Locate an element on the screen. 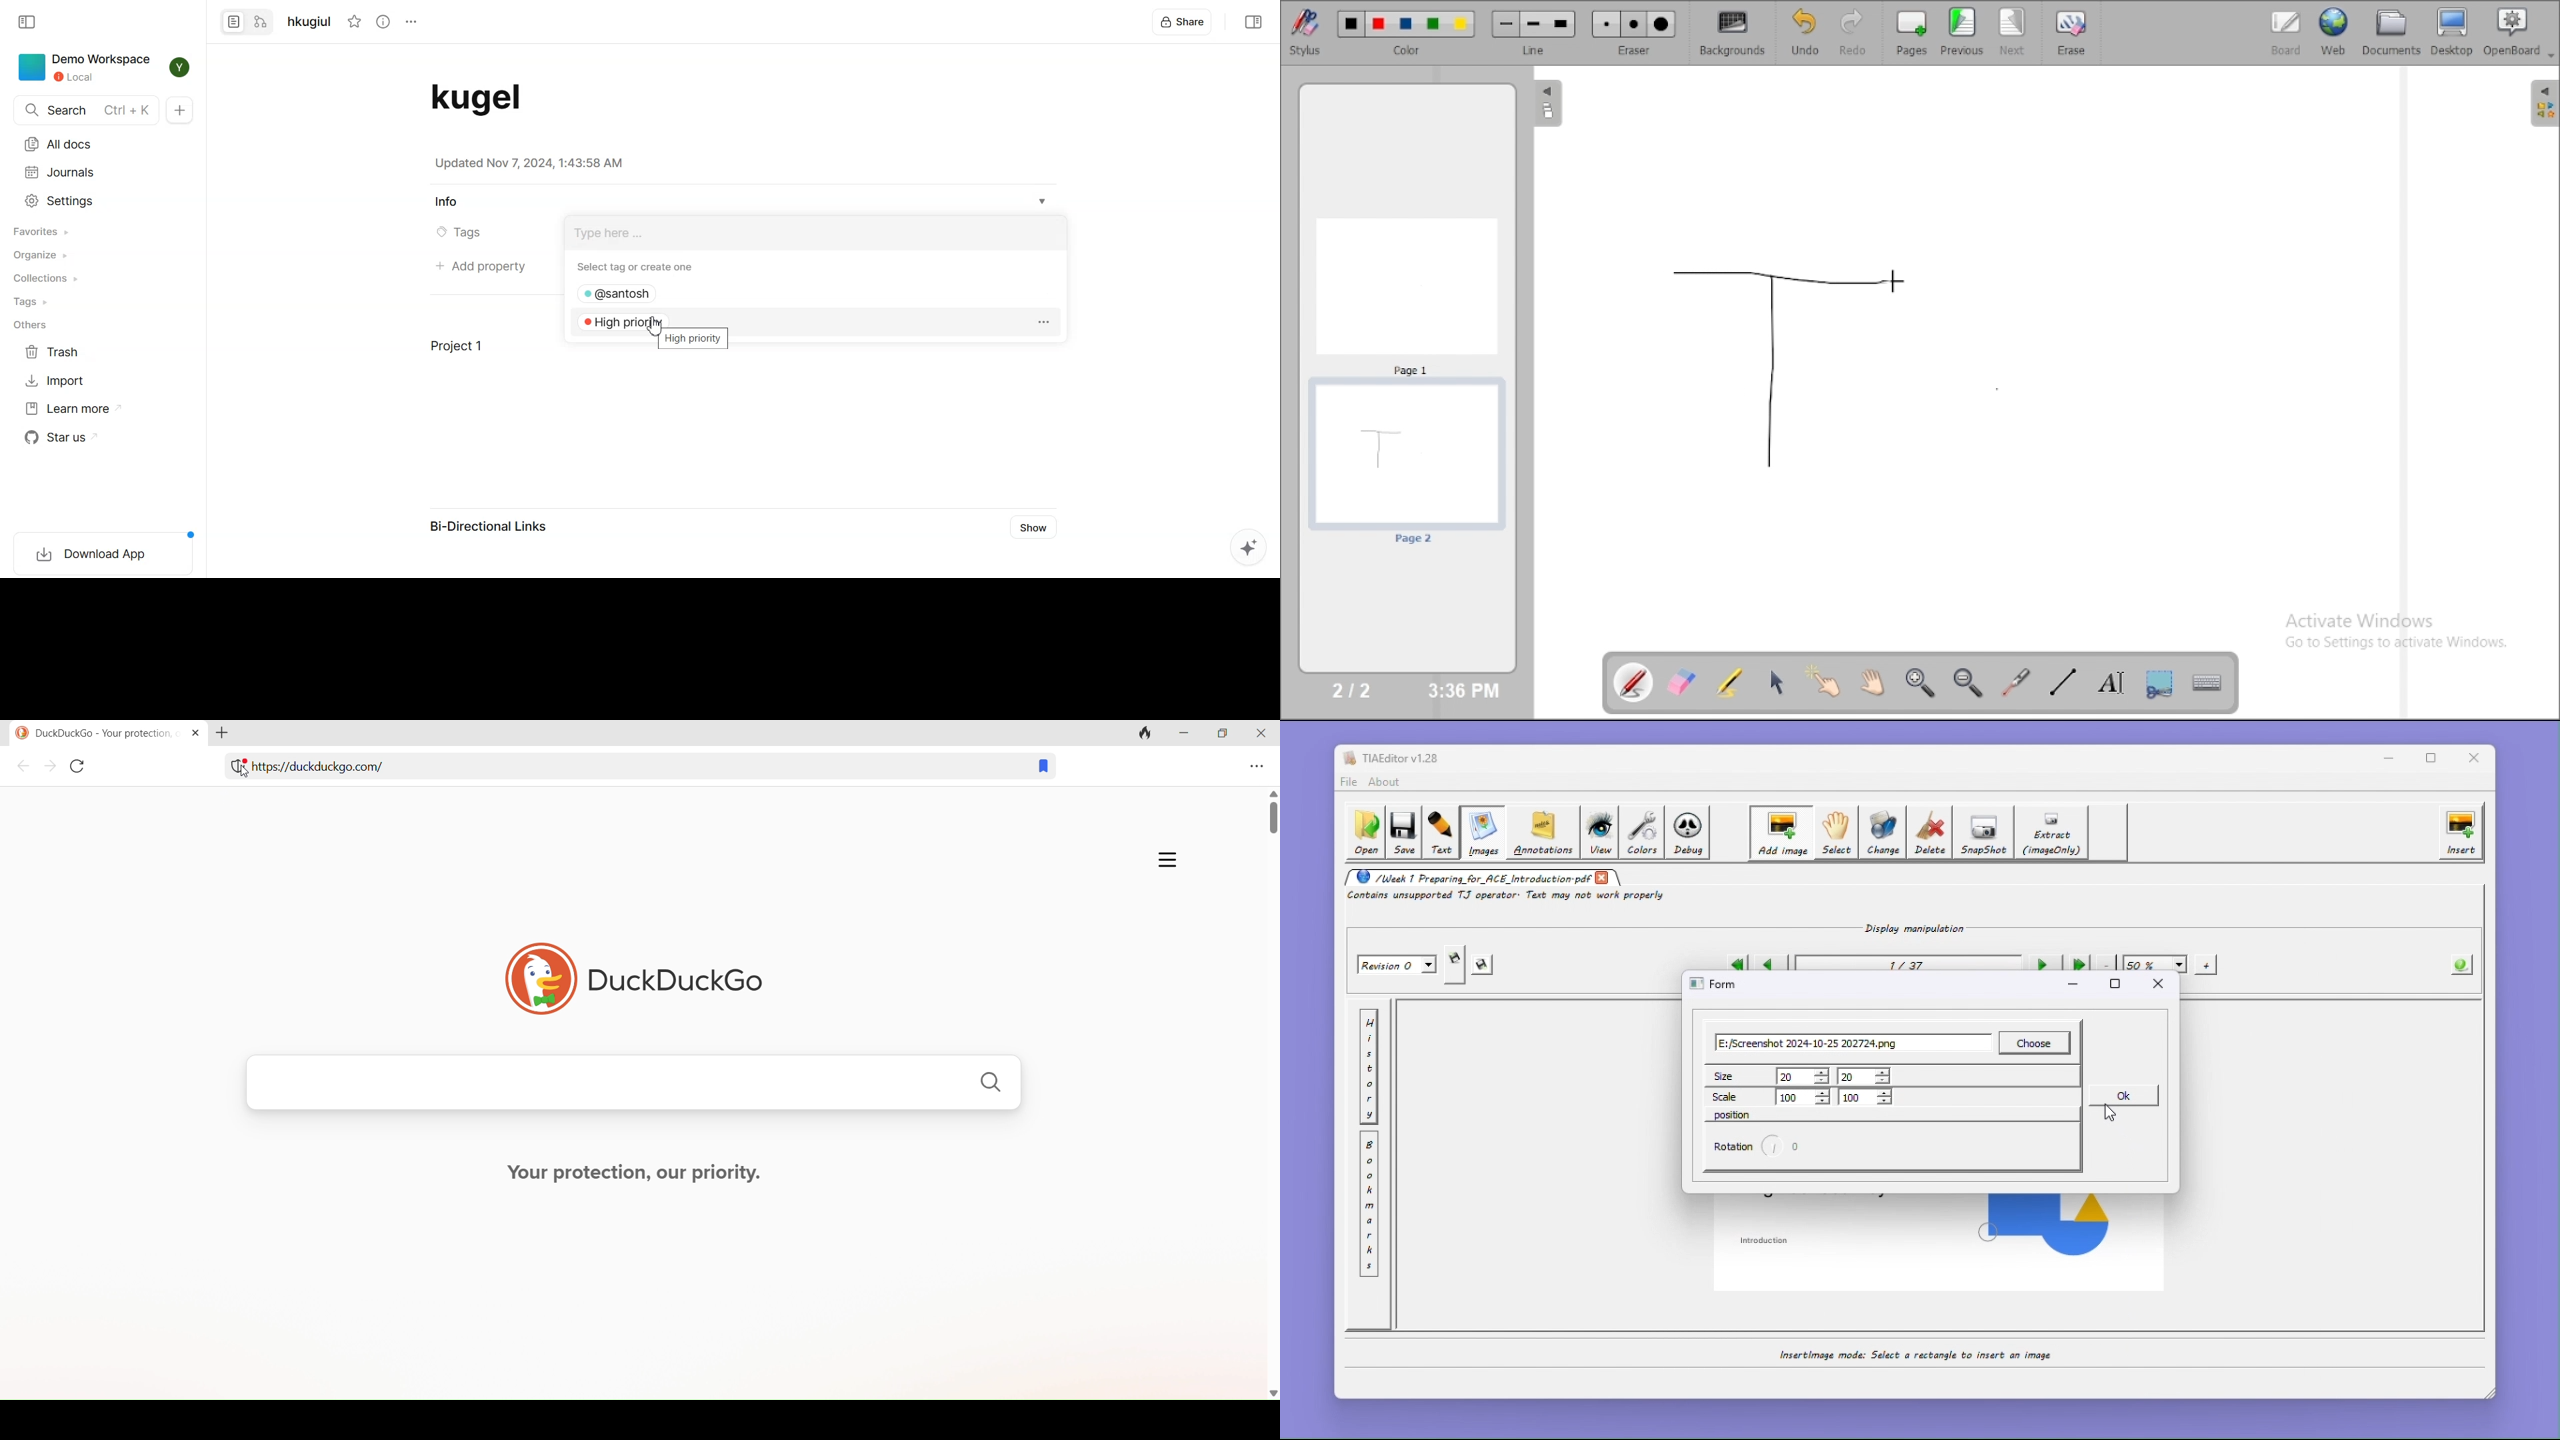  options is located at coordinates (410, 21).